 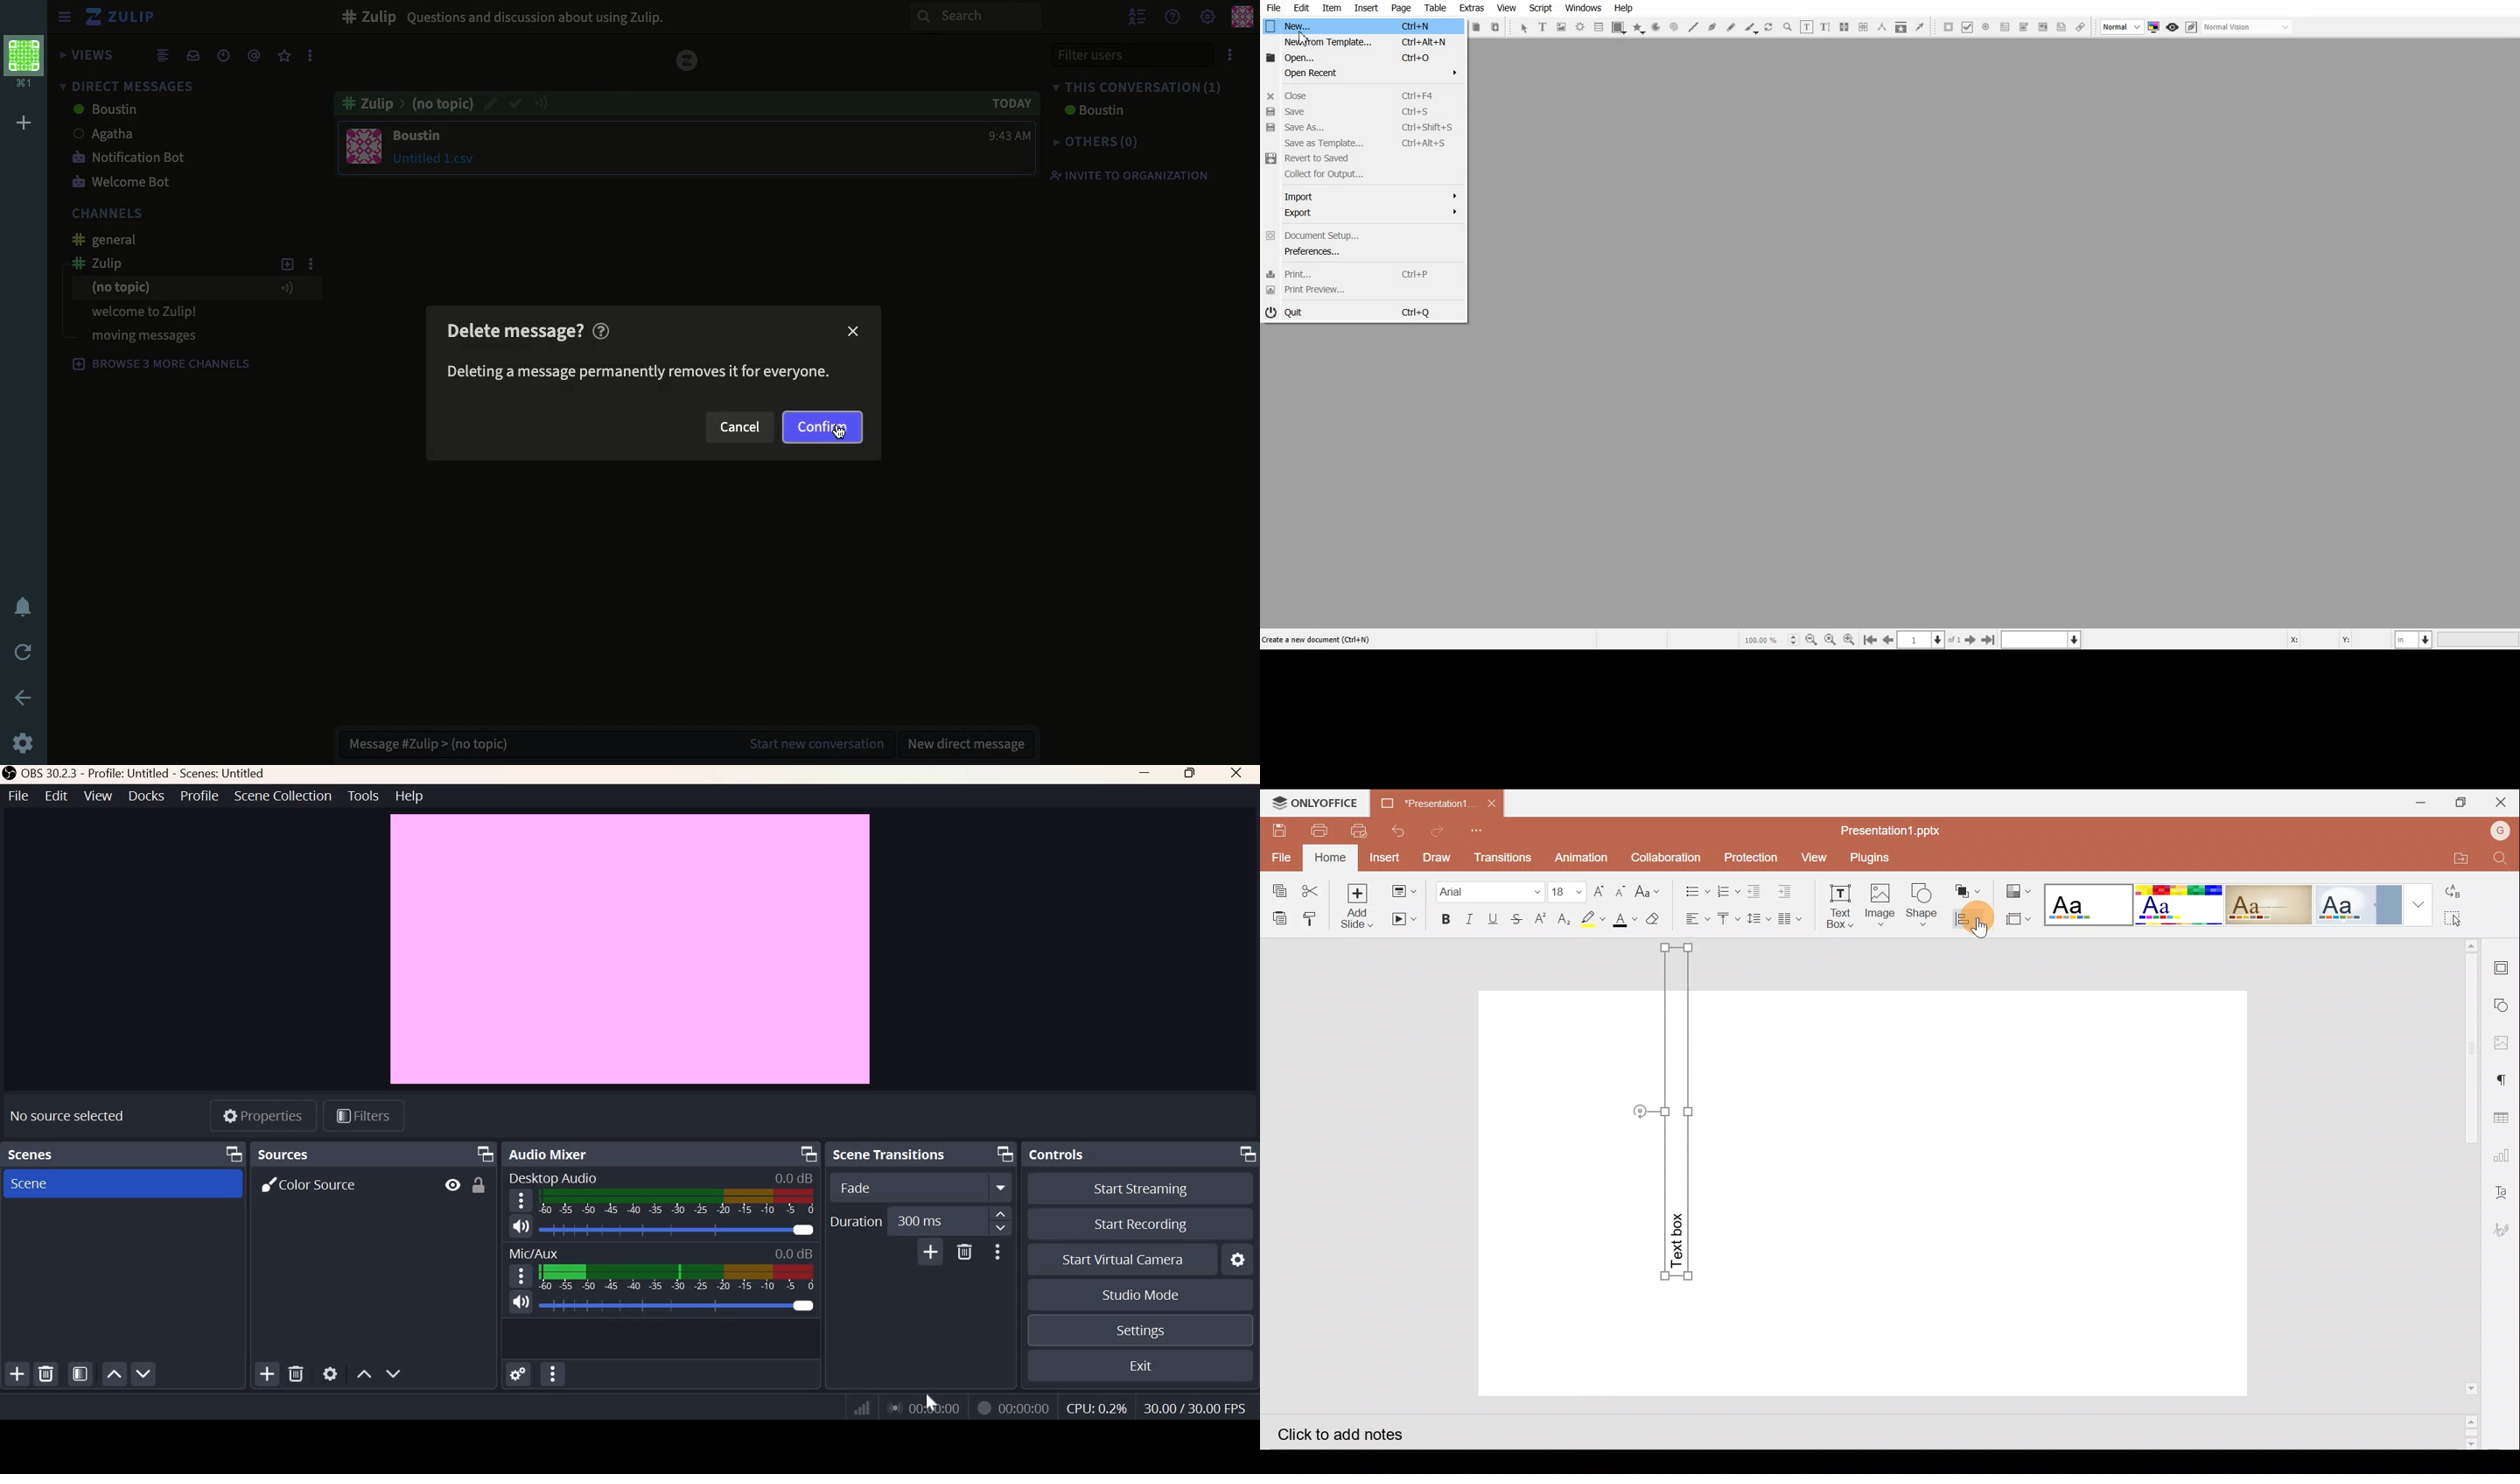 I want to click on Audio Mixer Menu, so click(x=553, y=1375).